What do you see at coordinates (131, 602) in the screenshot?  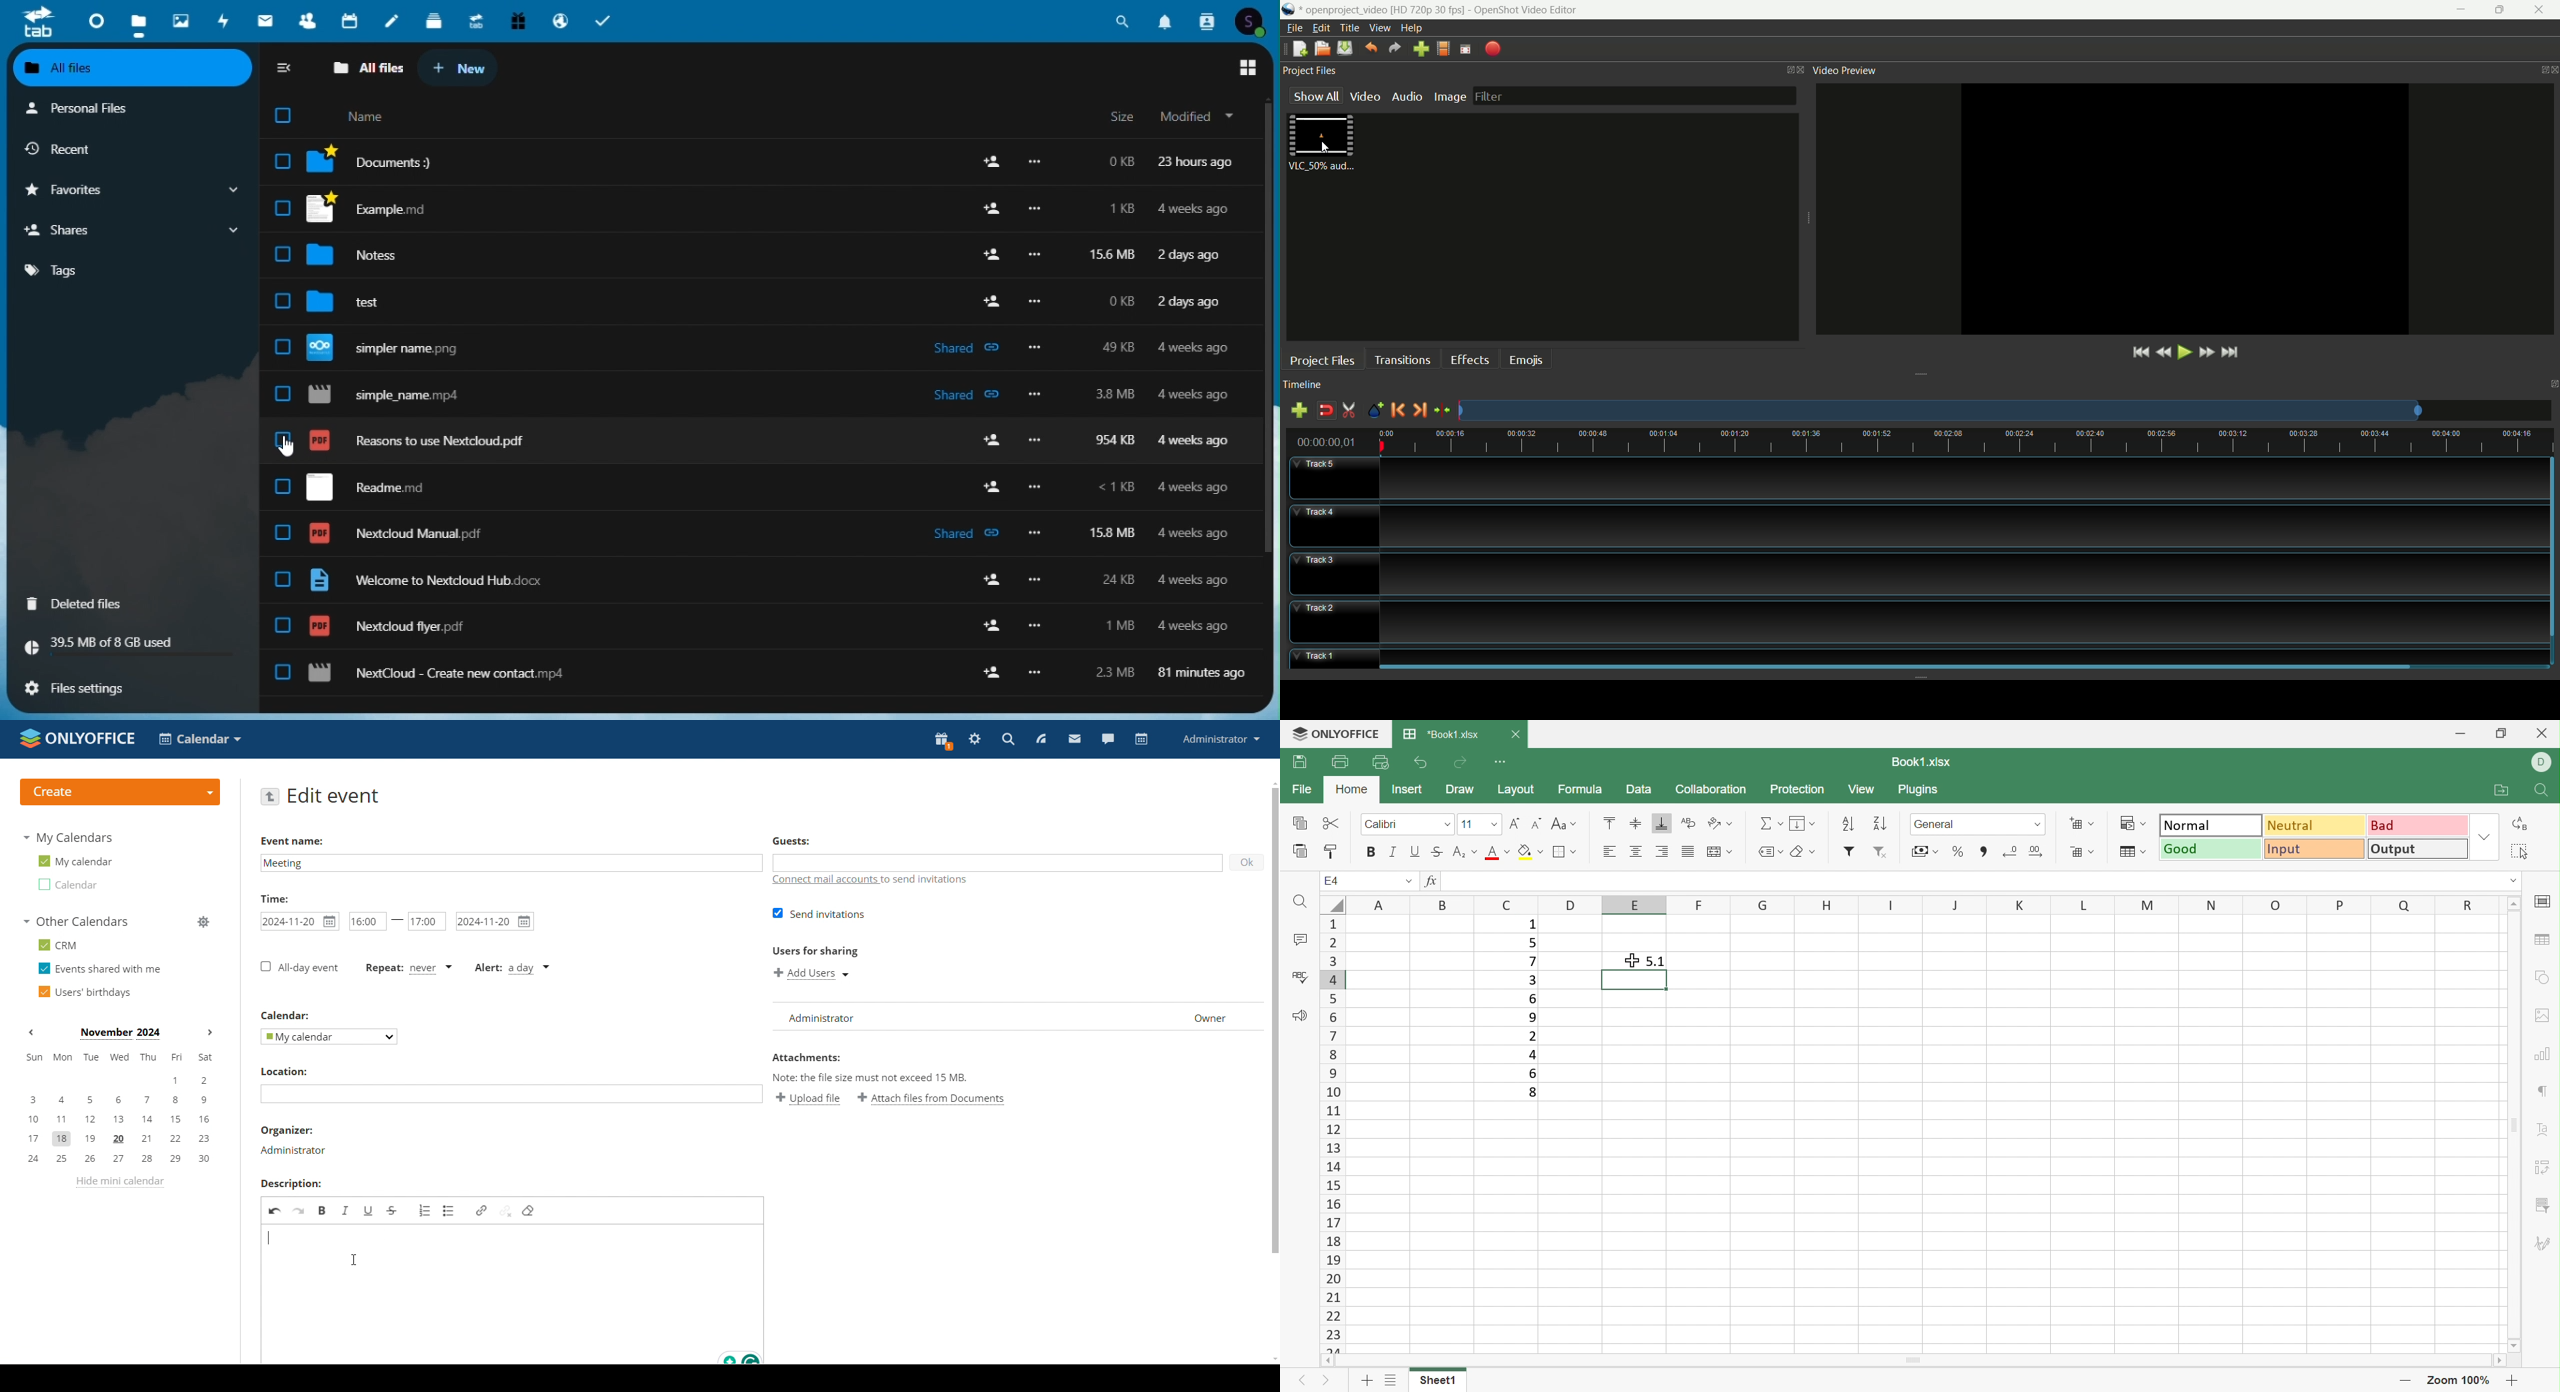 I see `deleted files` at bounding box center [131, 602].